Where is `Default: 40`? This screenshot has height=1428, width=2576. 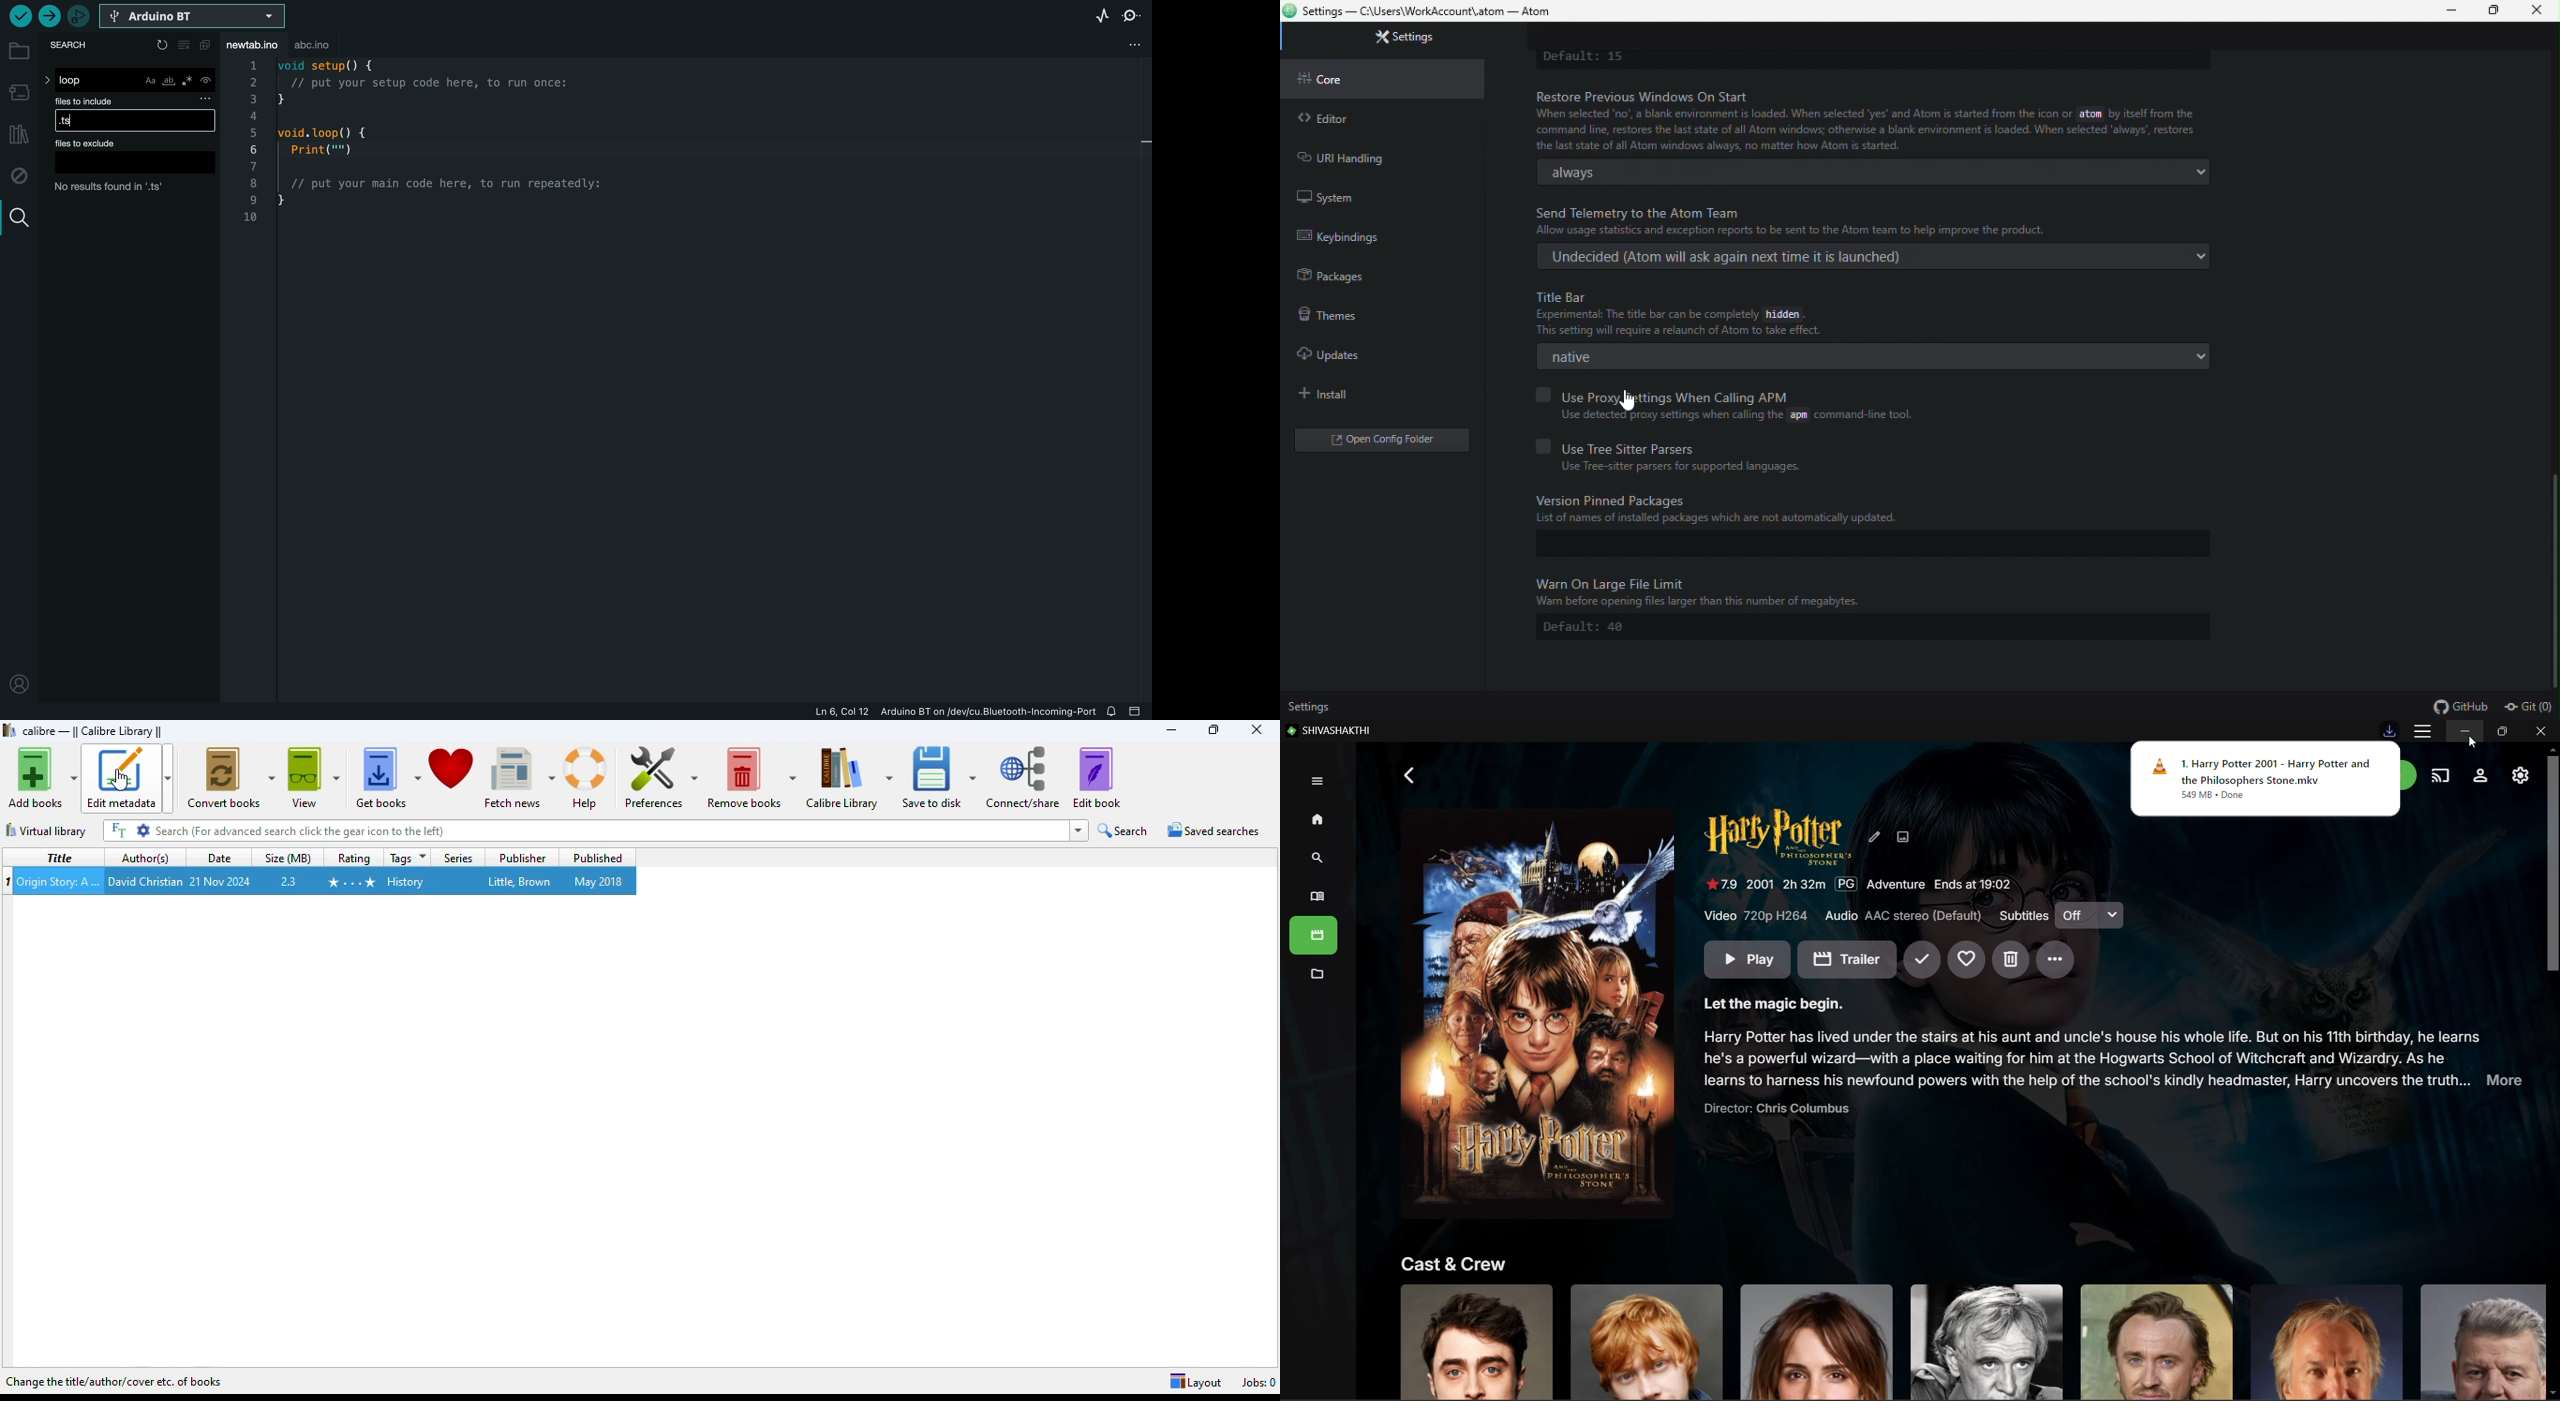 Default: 40 is located at coordinates (1873, 627).